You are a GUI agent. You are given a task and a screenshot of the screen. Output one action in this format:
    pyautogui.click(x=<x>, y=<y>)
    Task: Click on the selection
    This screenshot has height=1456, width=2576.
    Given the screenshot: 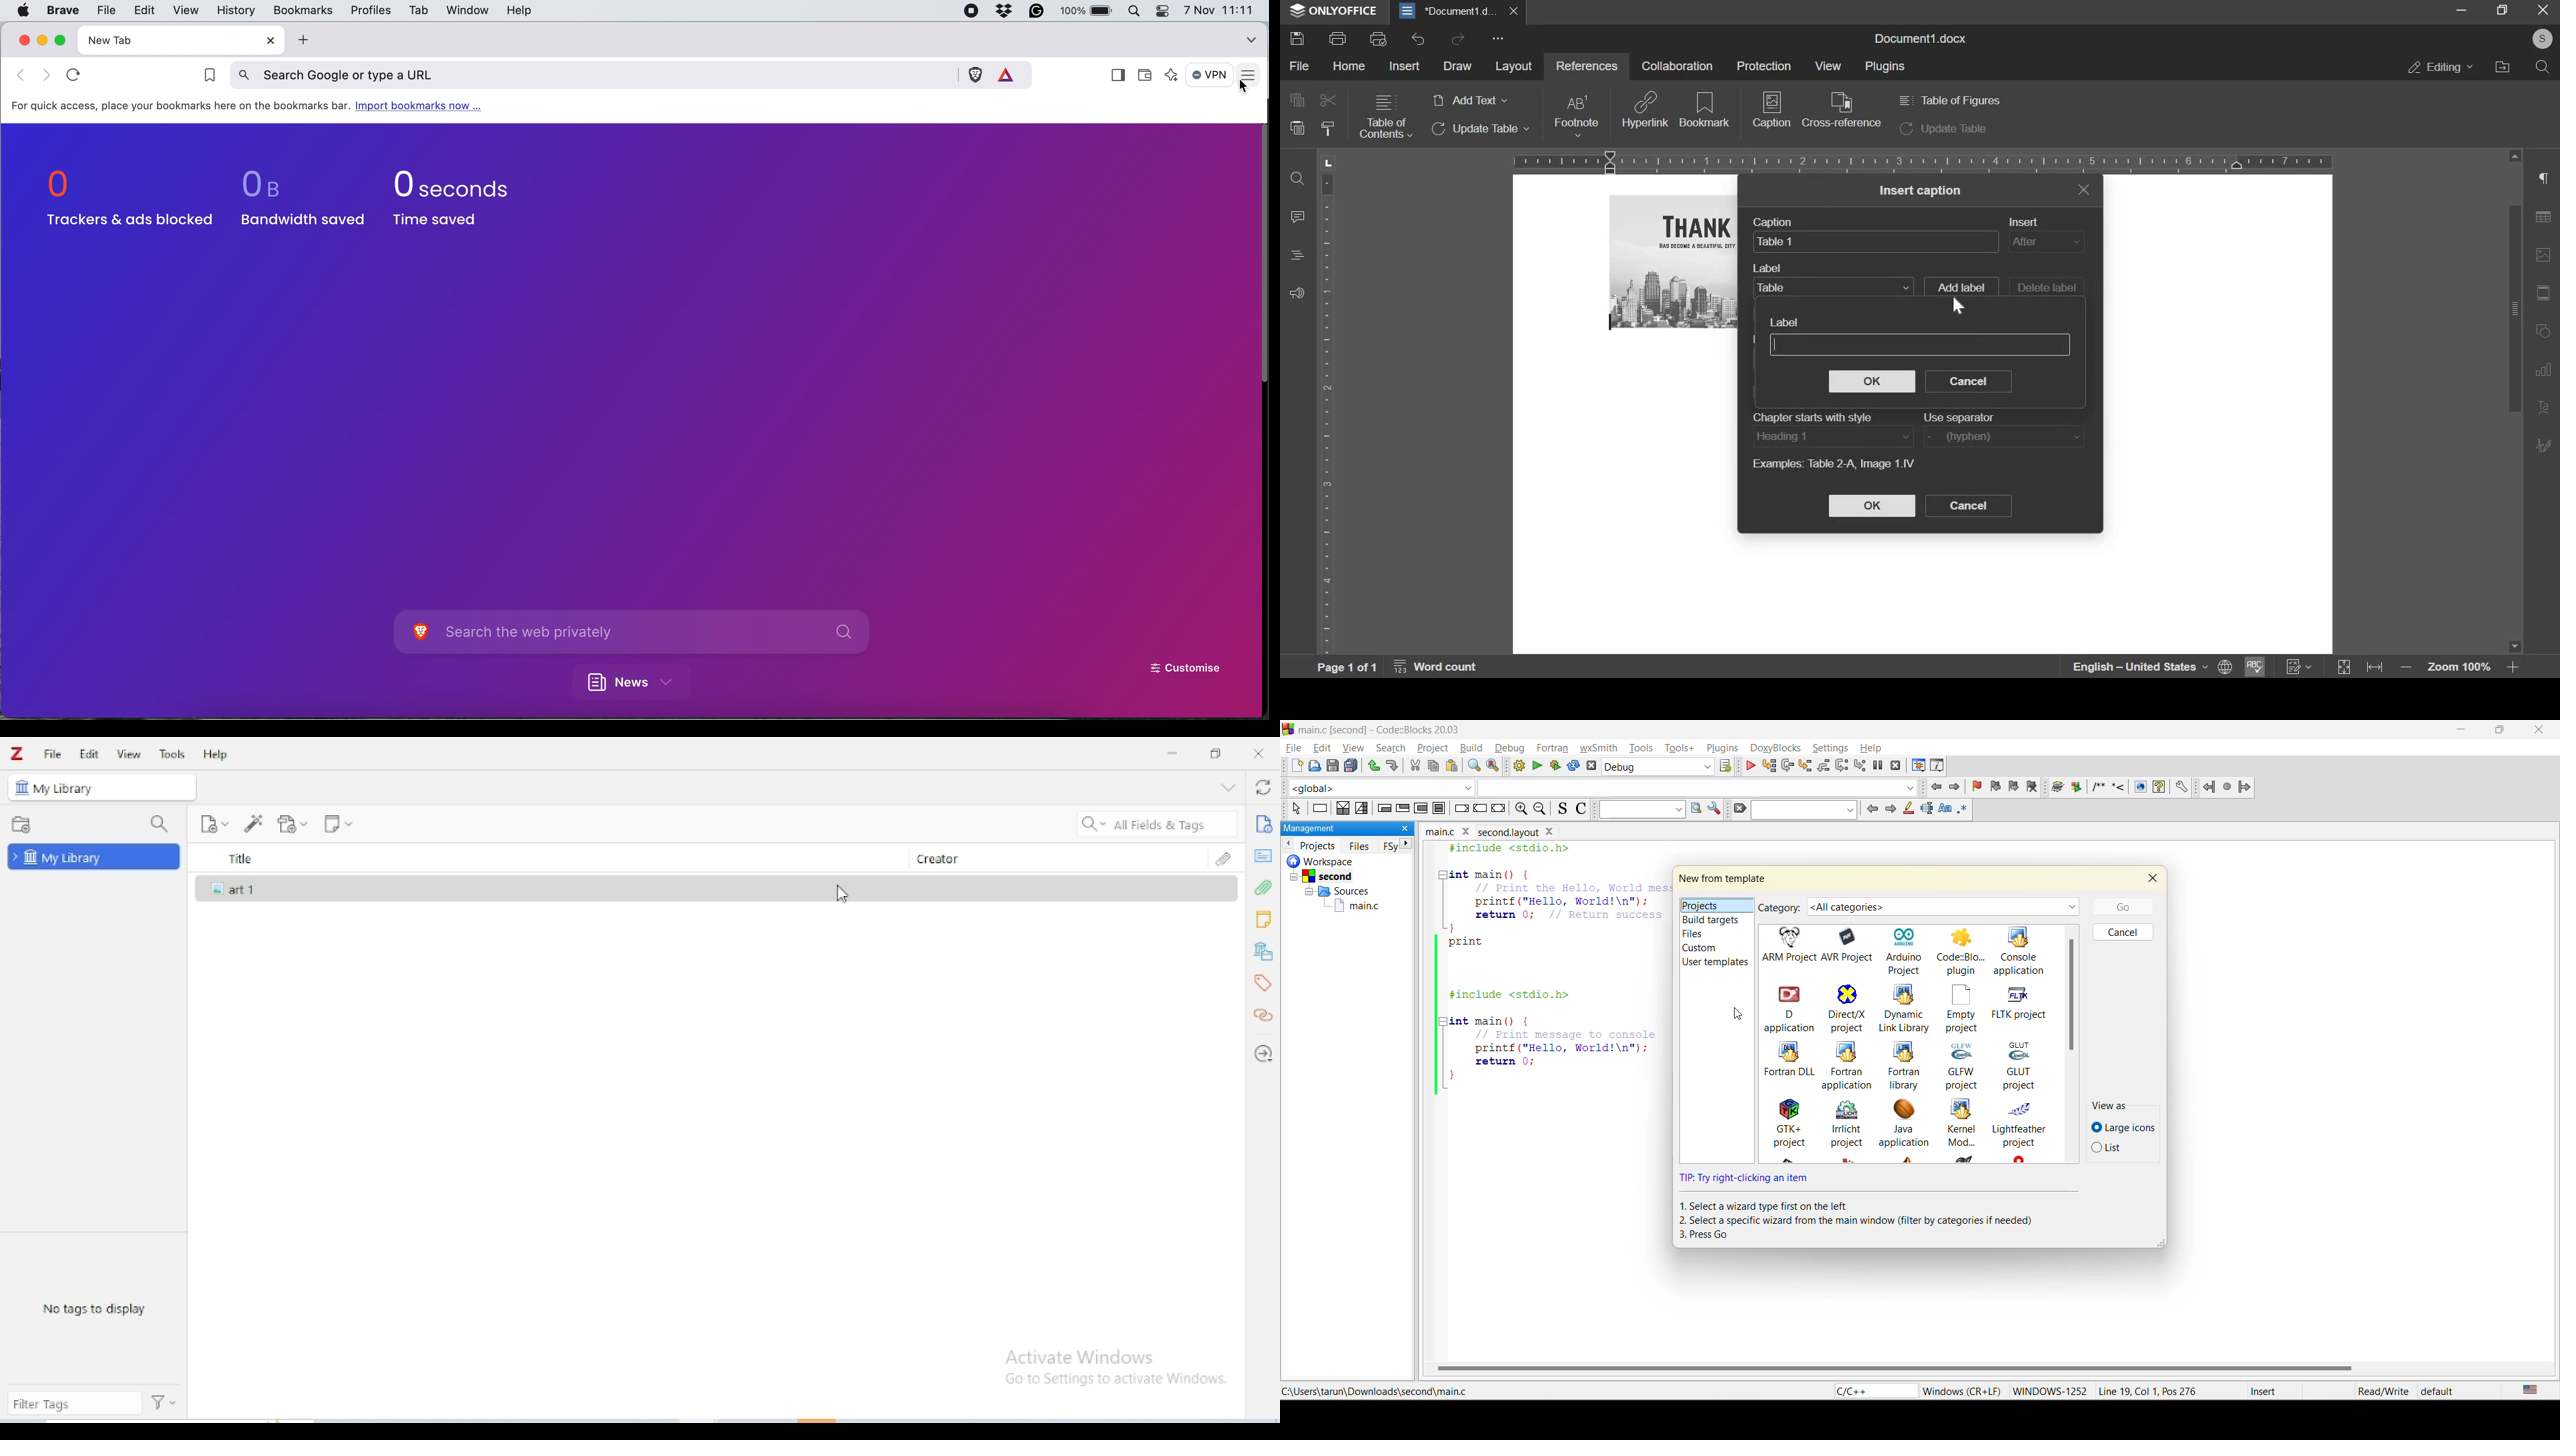 What is the action you would take?
    pyautogui.click(x=1362, y=809)
    